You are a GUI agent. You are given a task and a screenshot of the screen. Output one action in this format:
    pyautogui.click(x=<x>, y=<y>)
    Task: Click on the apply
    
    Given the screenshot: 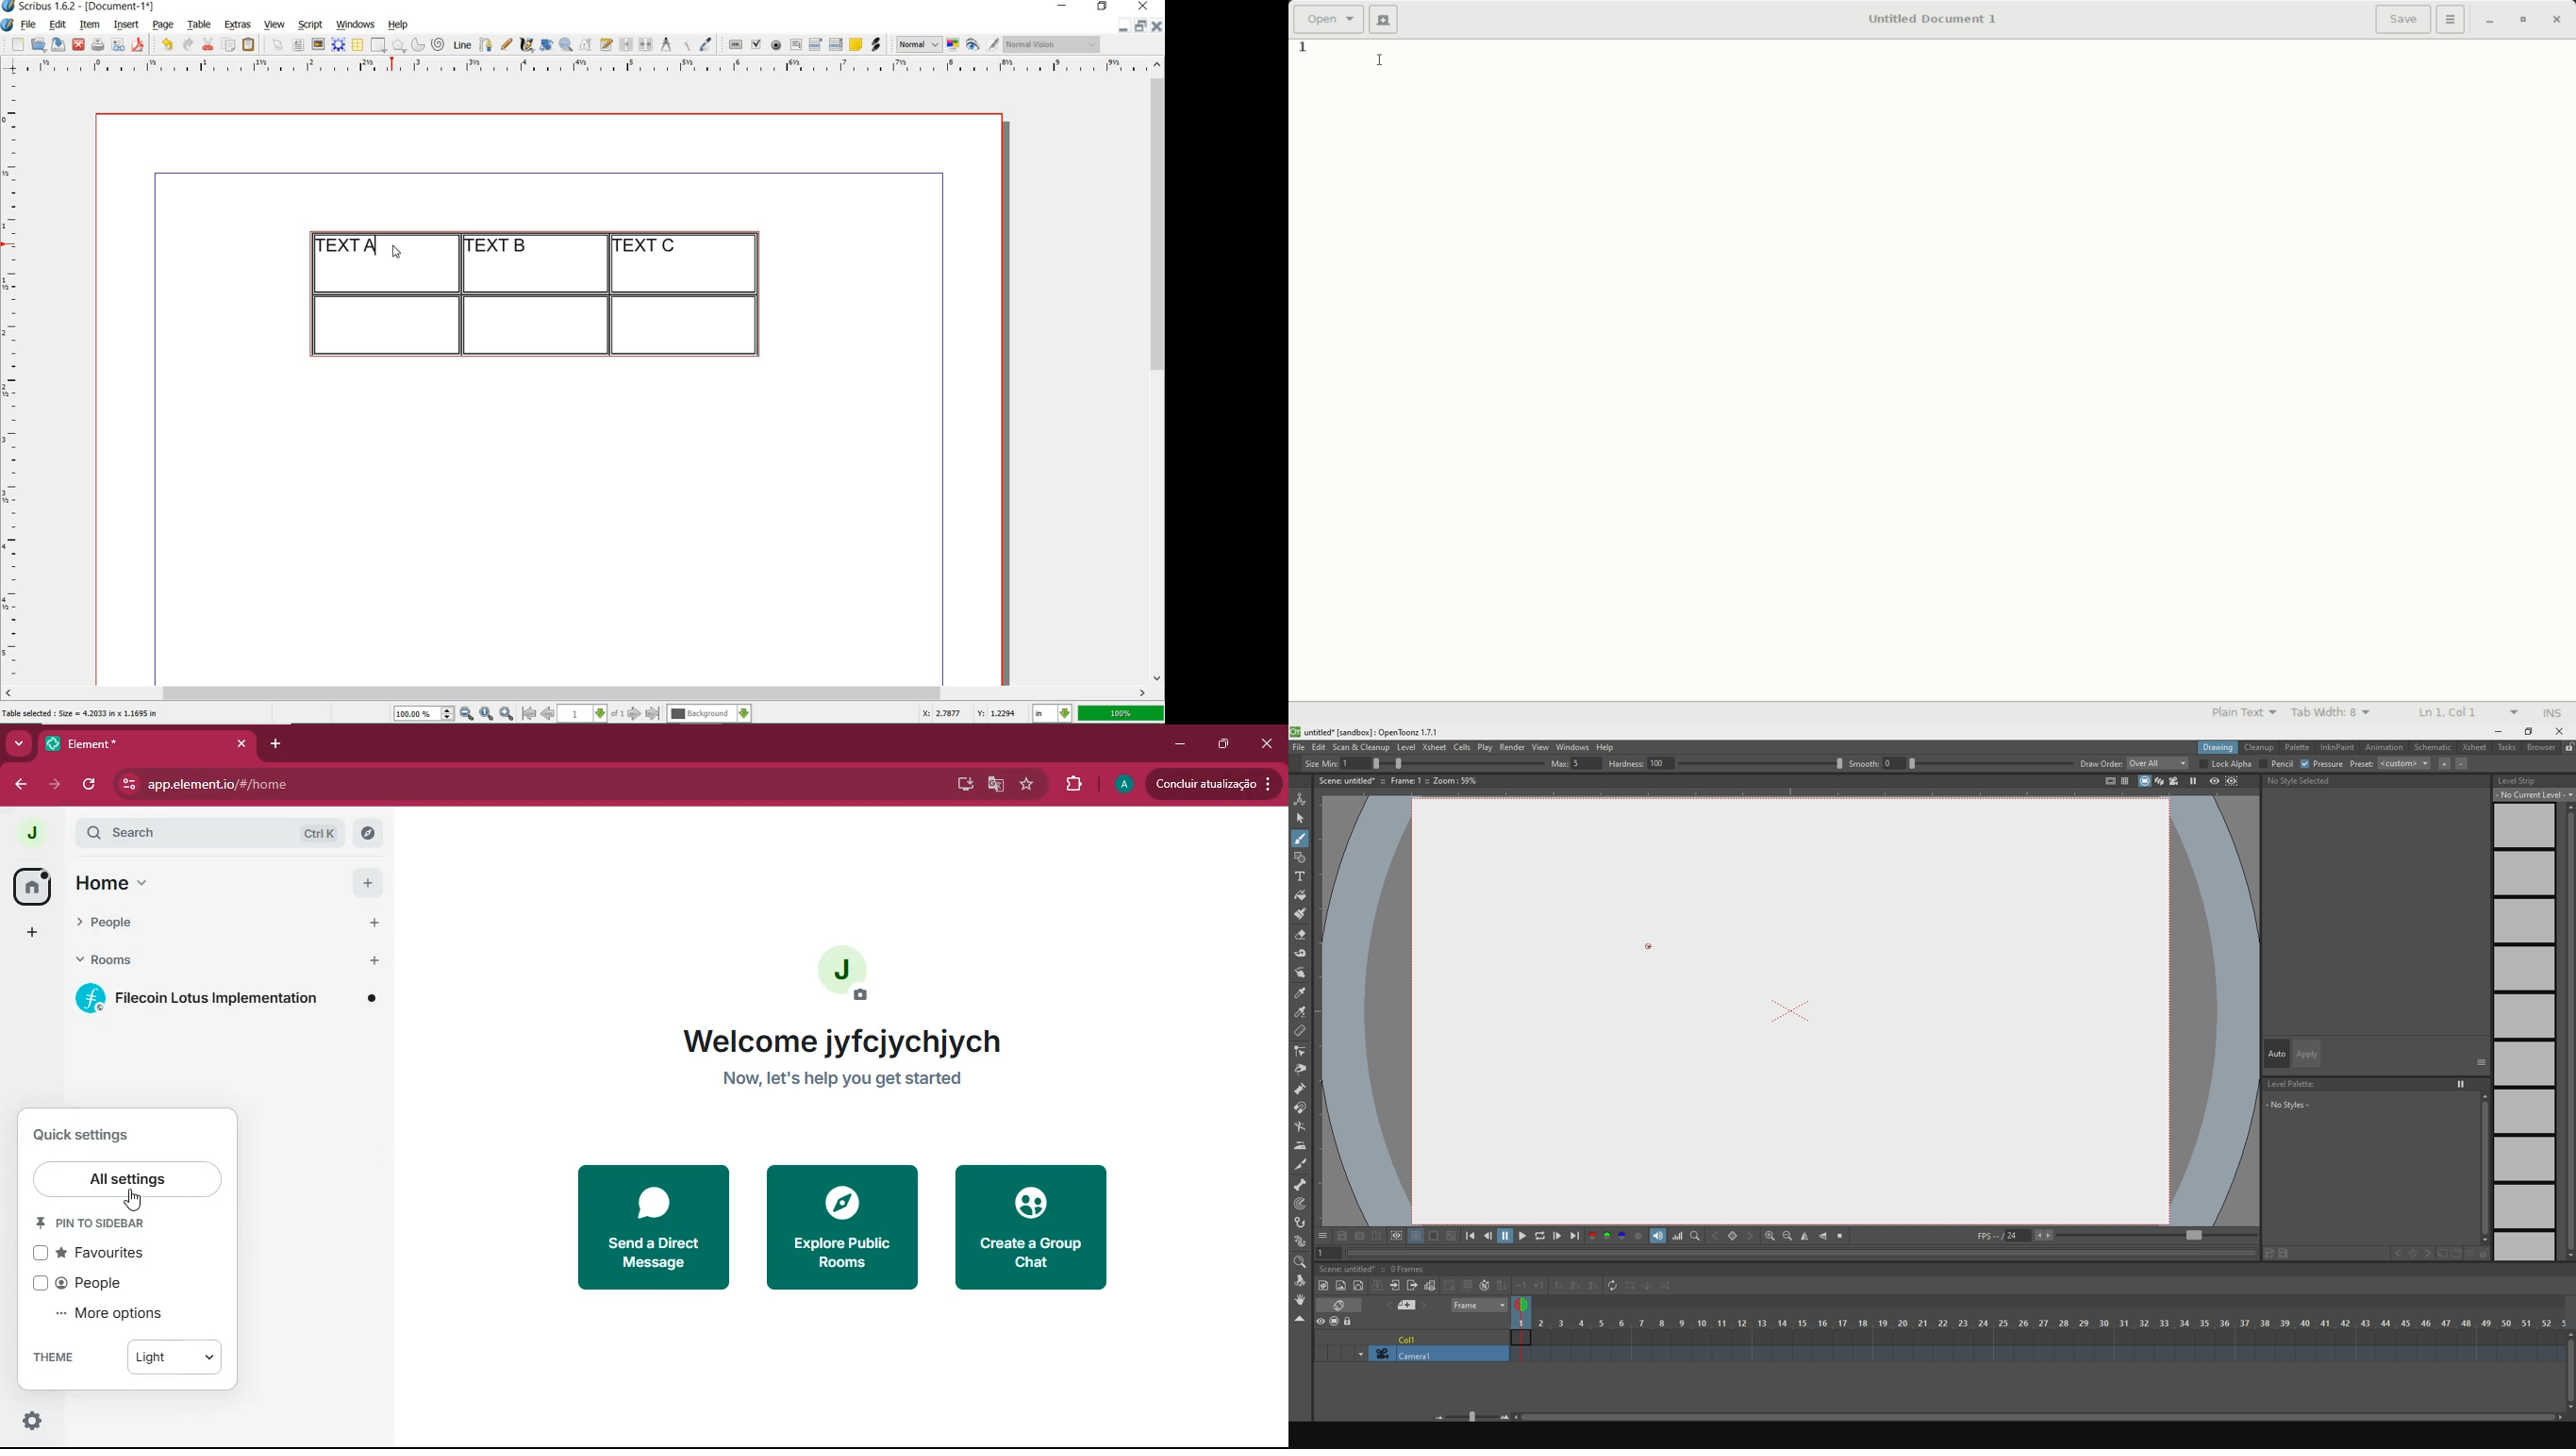 What is the action you would take?
    pyautogui.click(x=2311, y=1054)
    